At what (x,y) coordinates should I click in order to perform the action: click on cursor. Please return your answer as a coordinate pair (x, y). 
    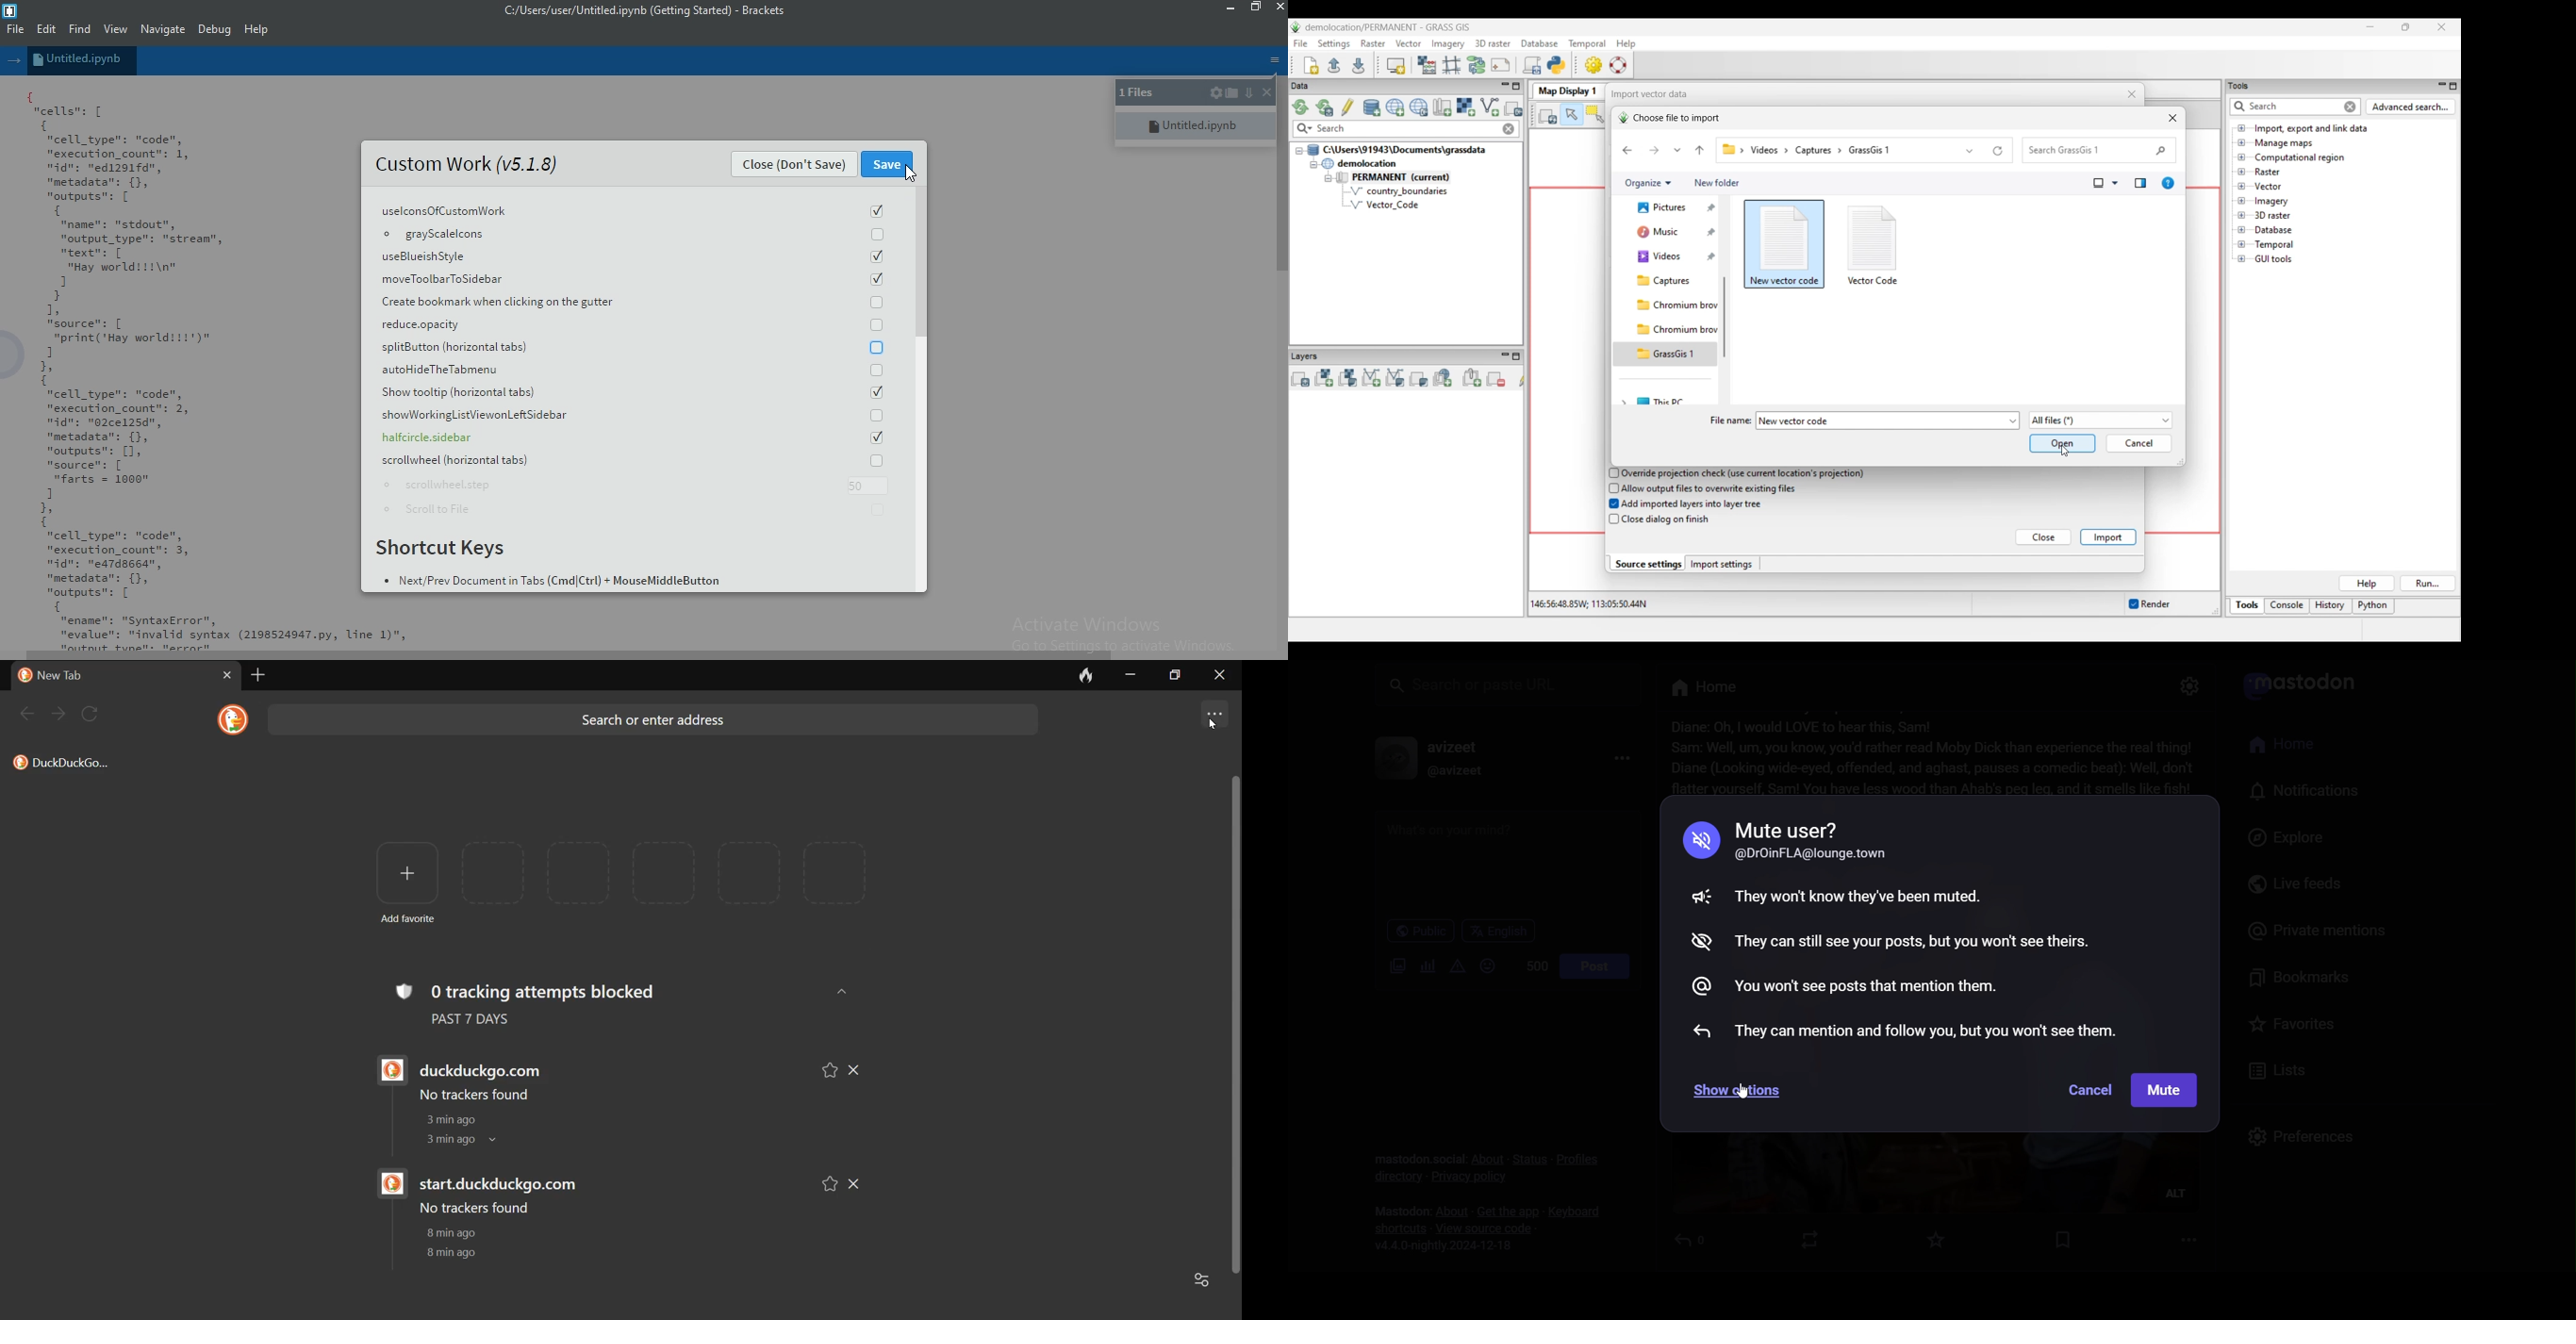
    Looking at the image, I should click on (910, 173).